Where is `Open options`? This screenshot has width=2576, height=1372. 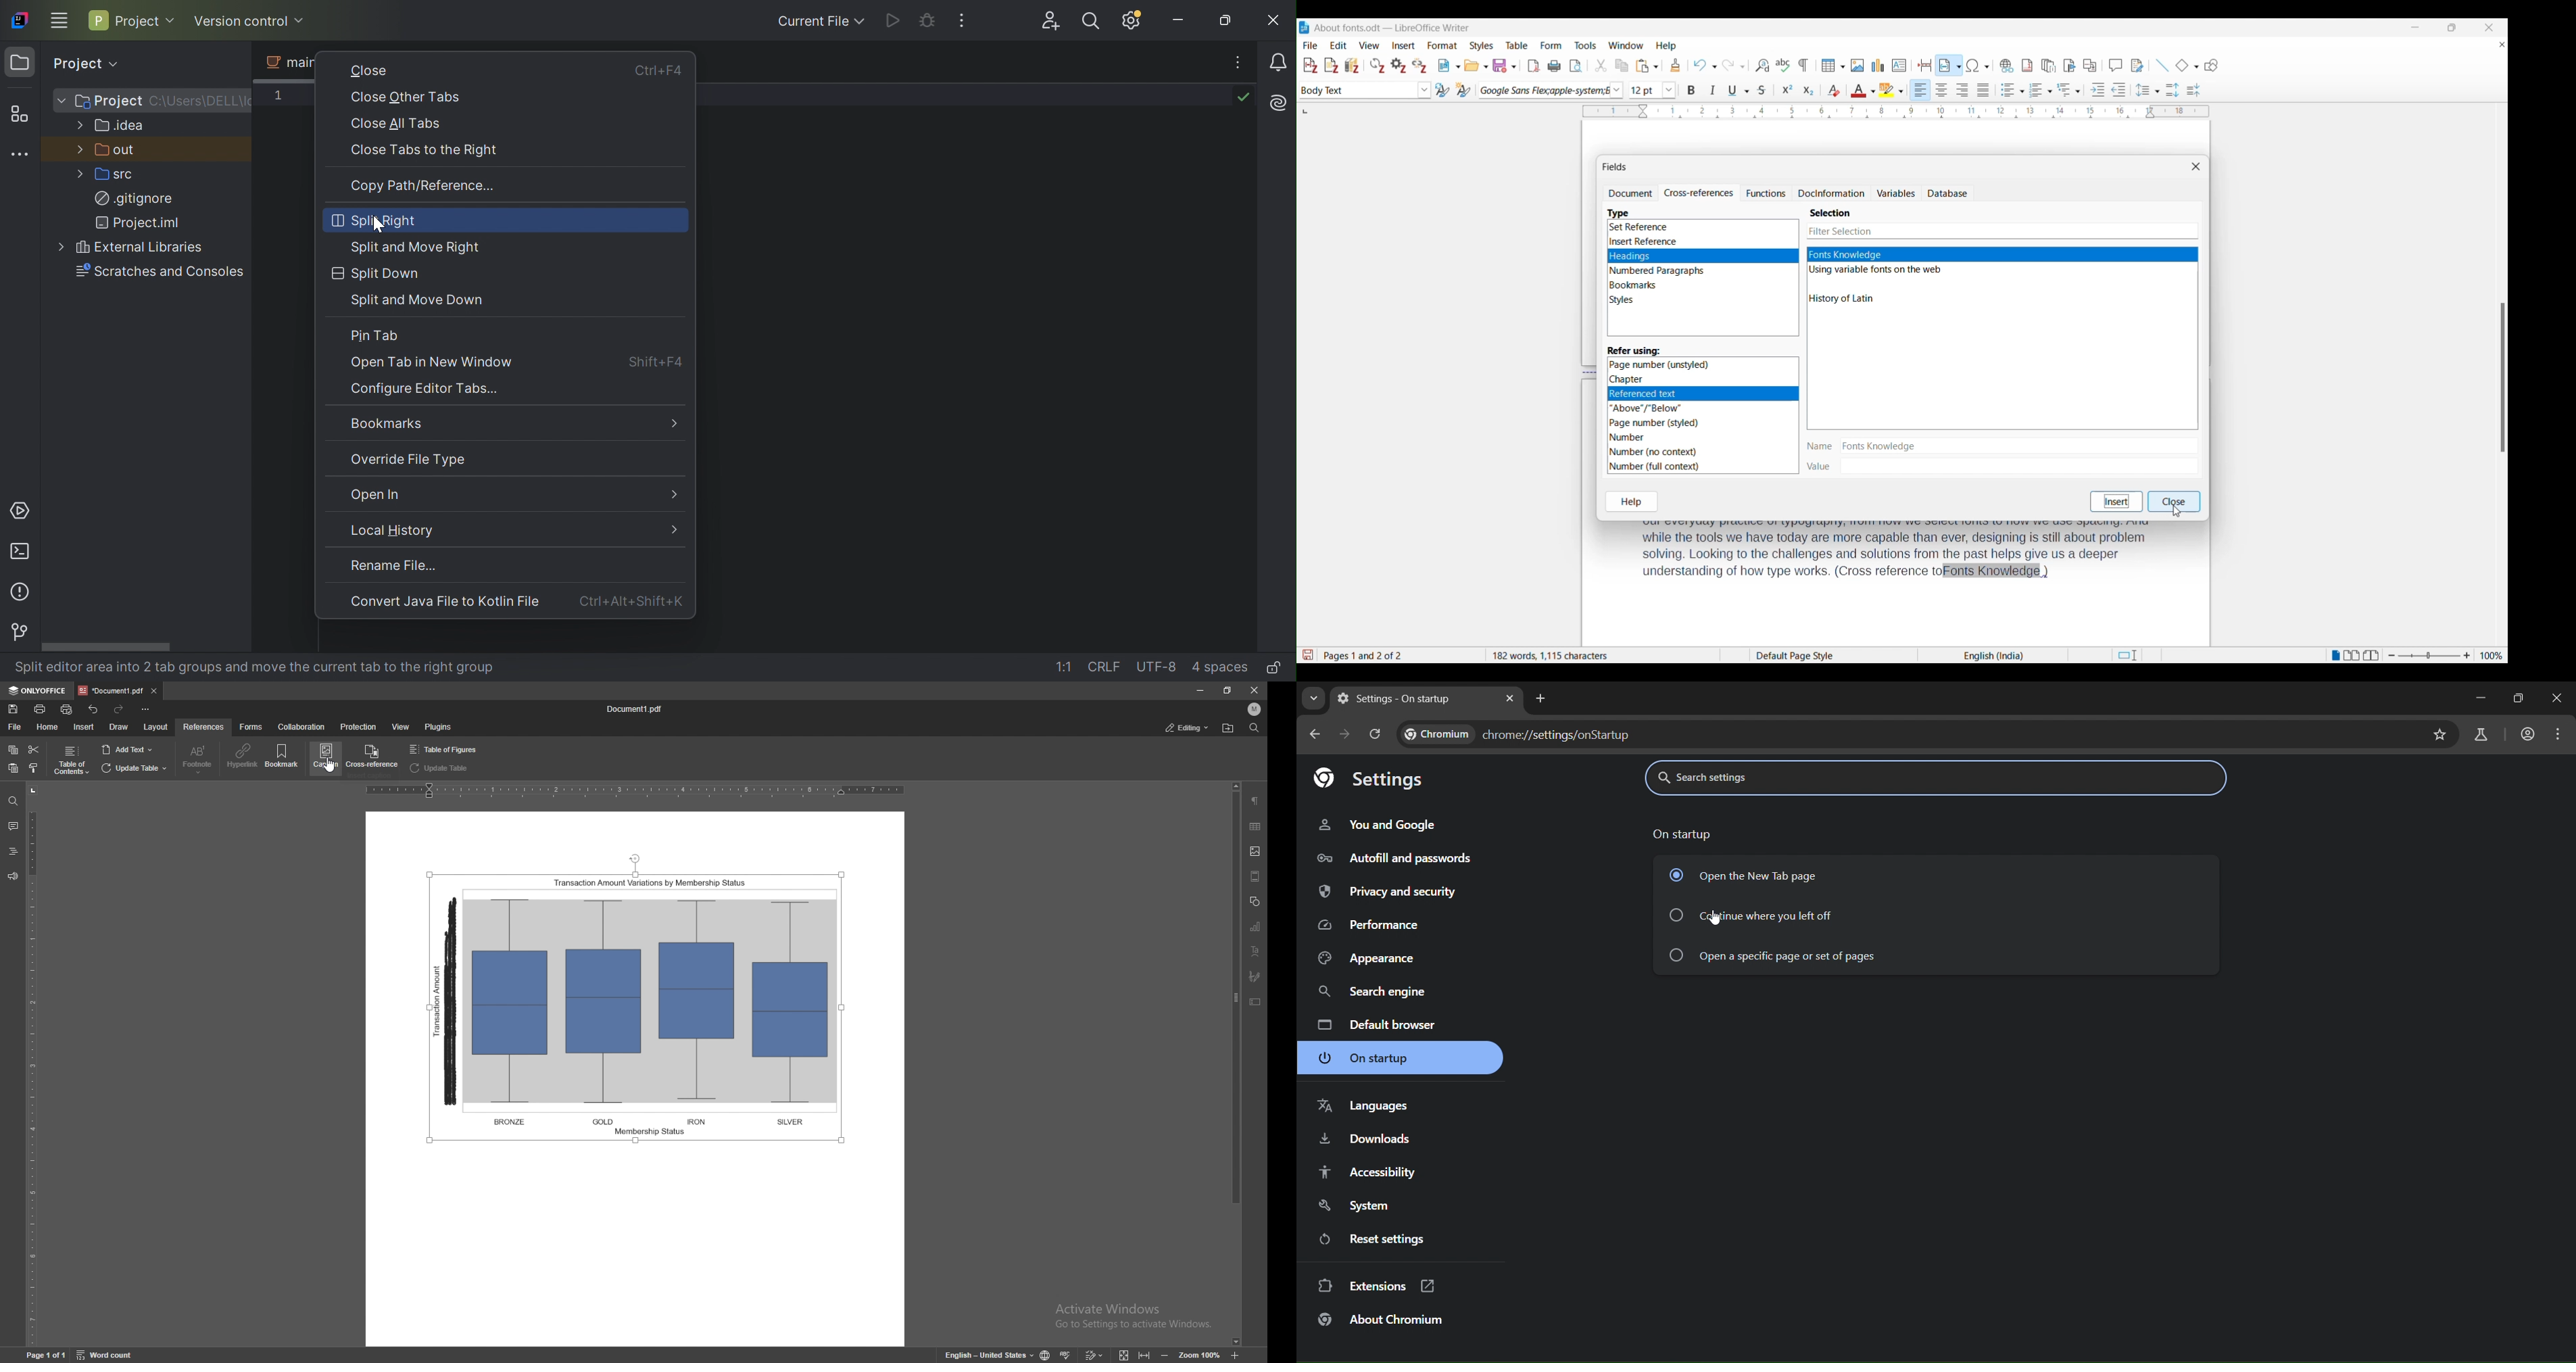
Open options is located at coordinates (1476, 66).